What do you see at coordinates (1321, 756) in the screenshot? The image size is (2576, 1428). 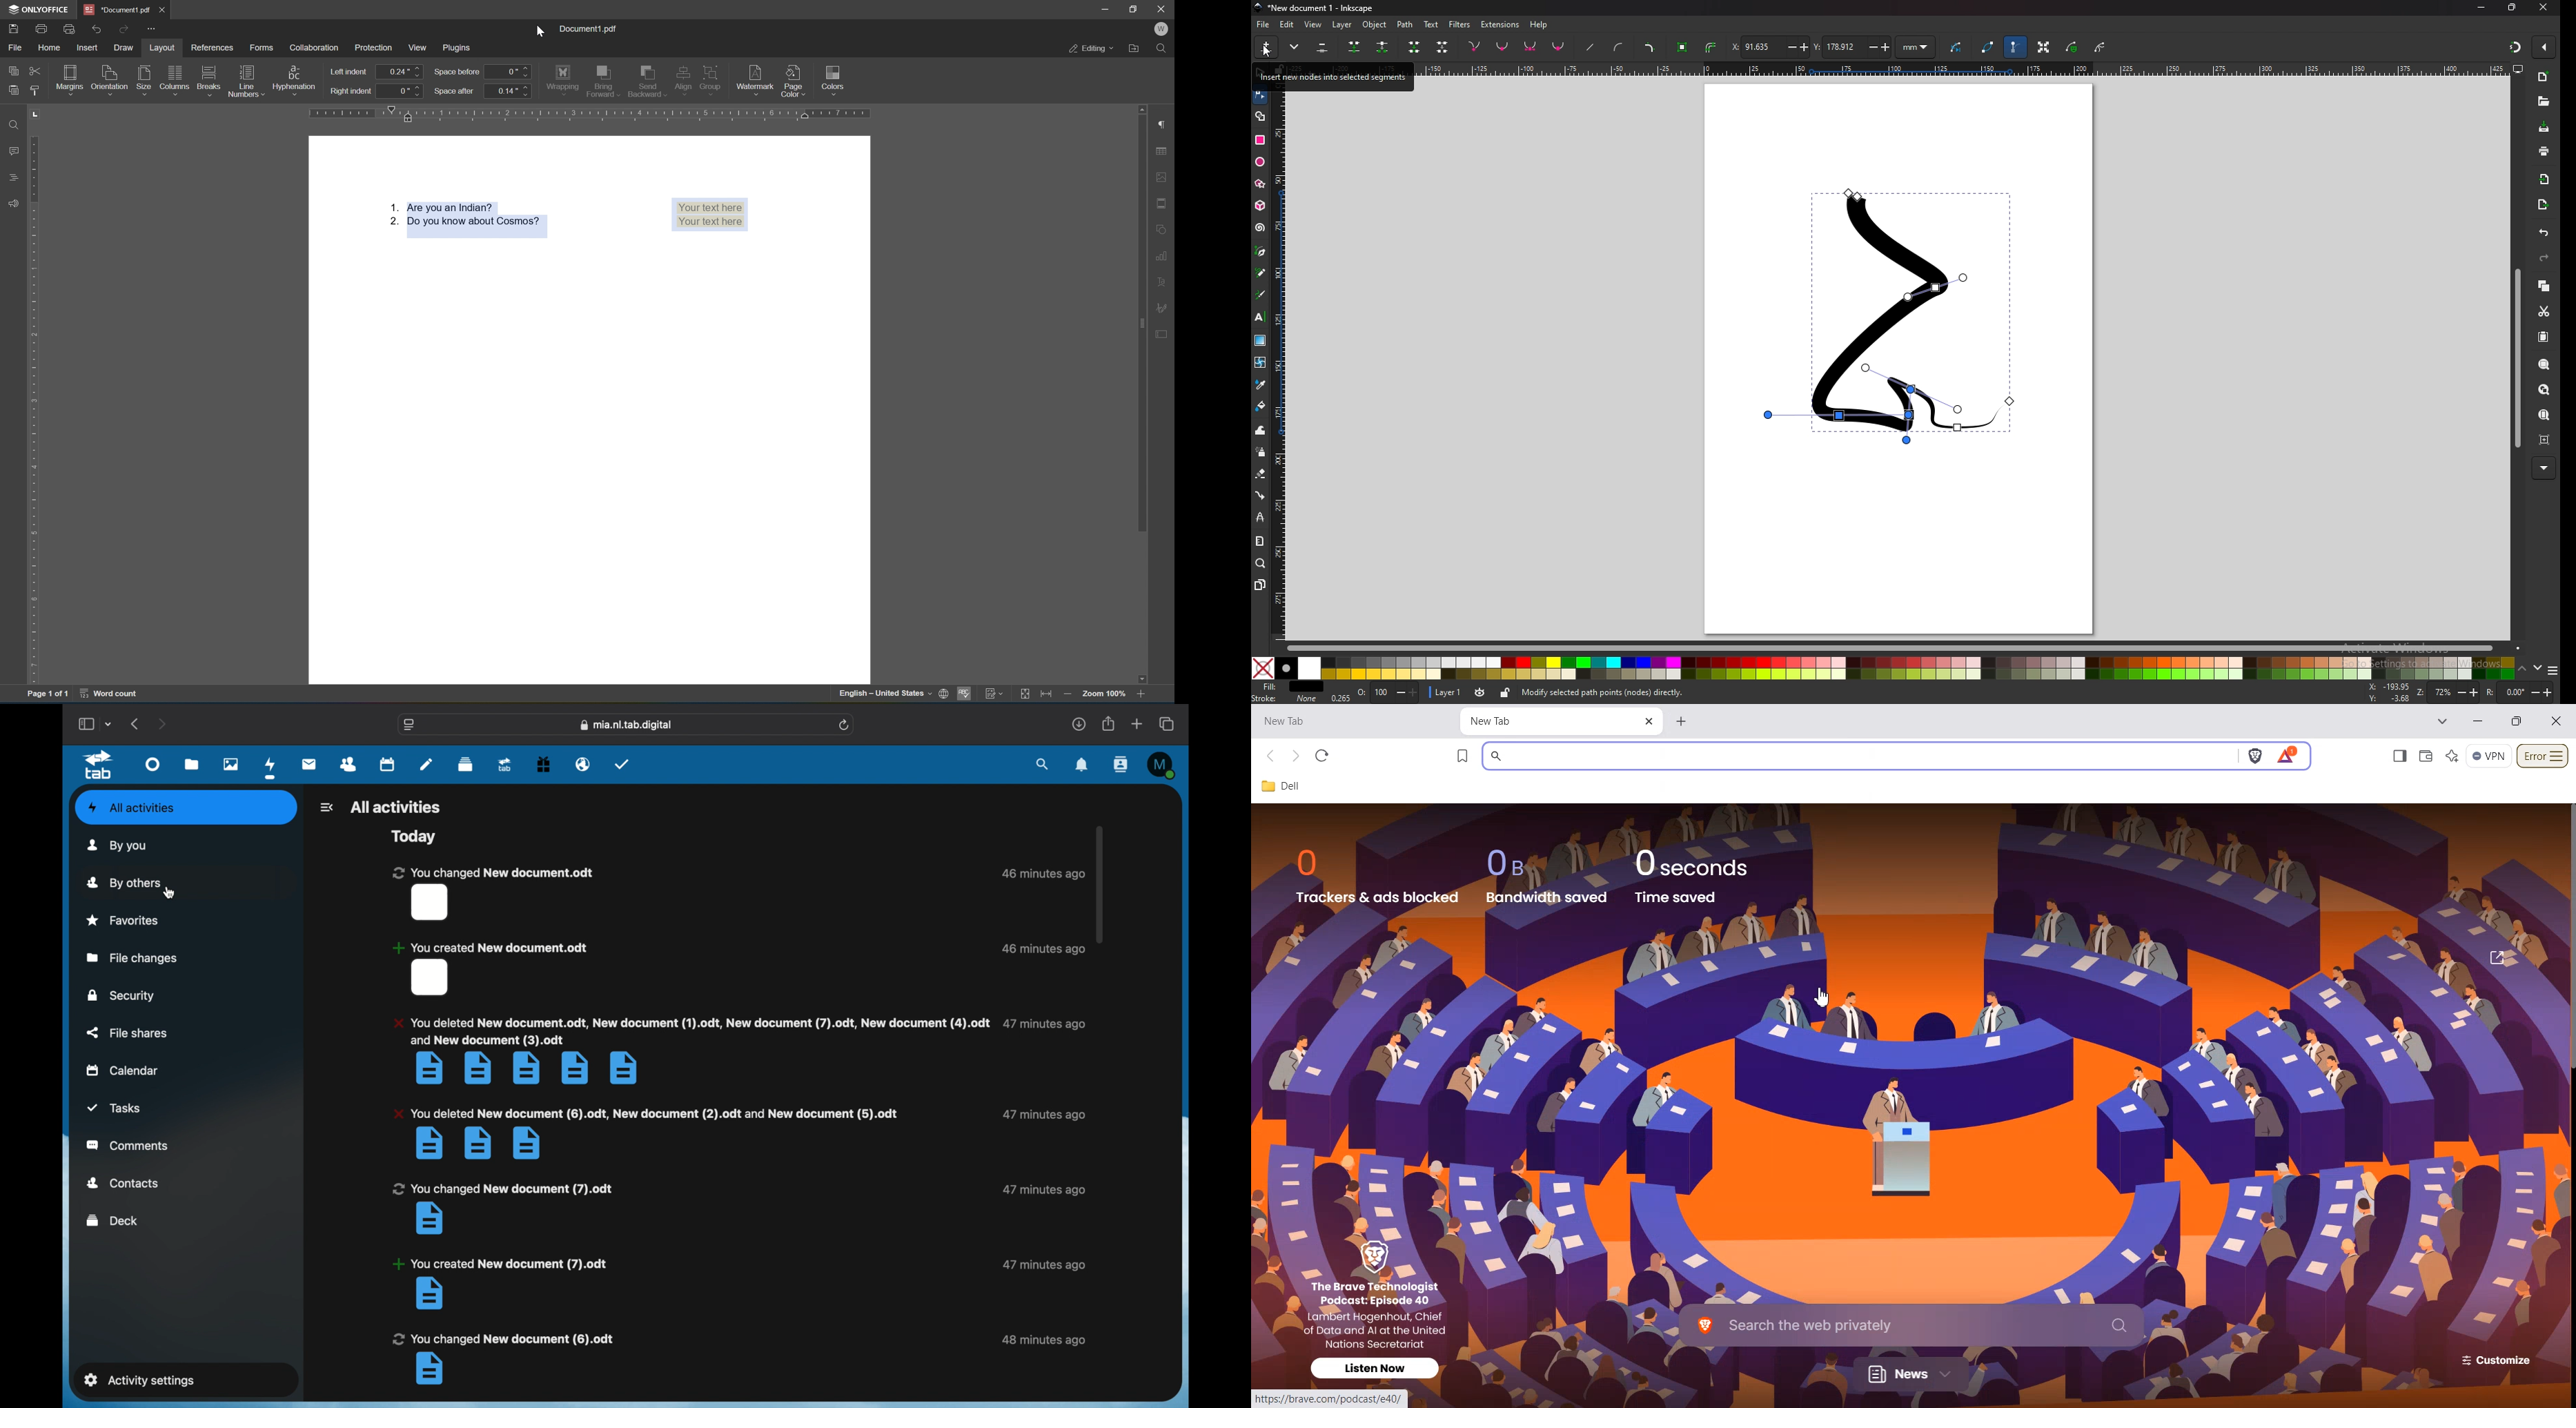 I see `Refresh` at bounding box center [1321, 756].